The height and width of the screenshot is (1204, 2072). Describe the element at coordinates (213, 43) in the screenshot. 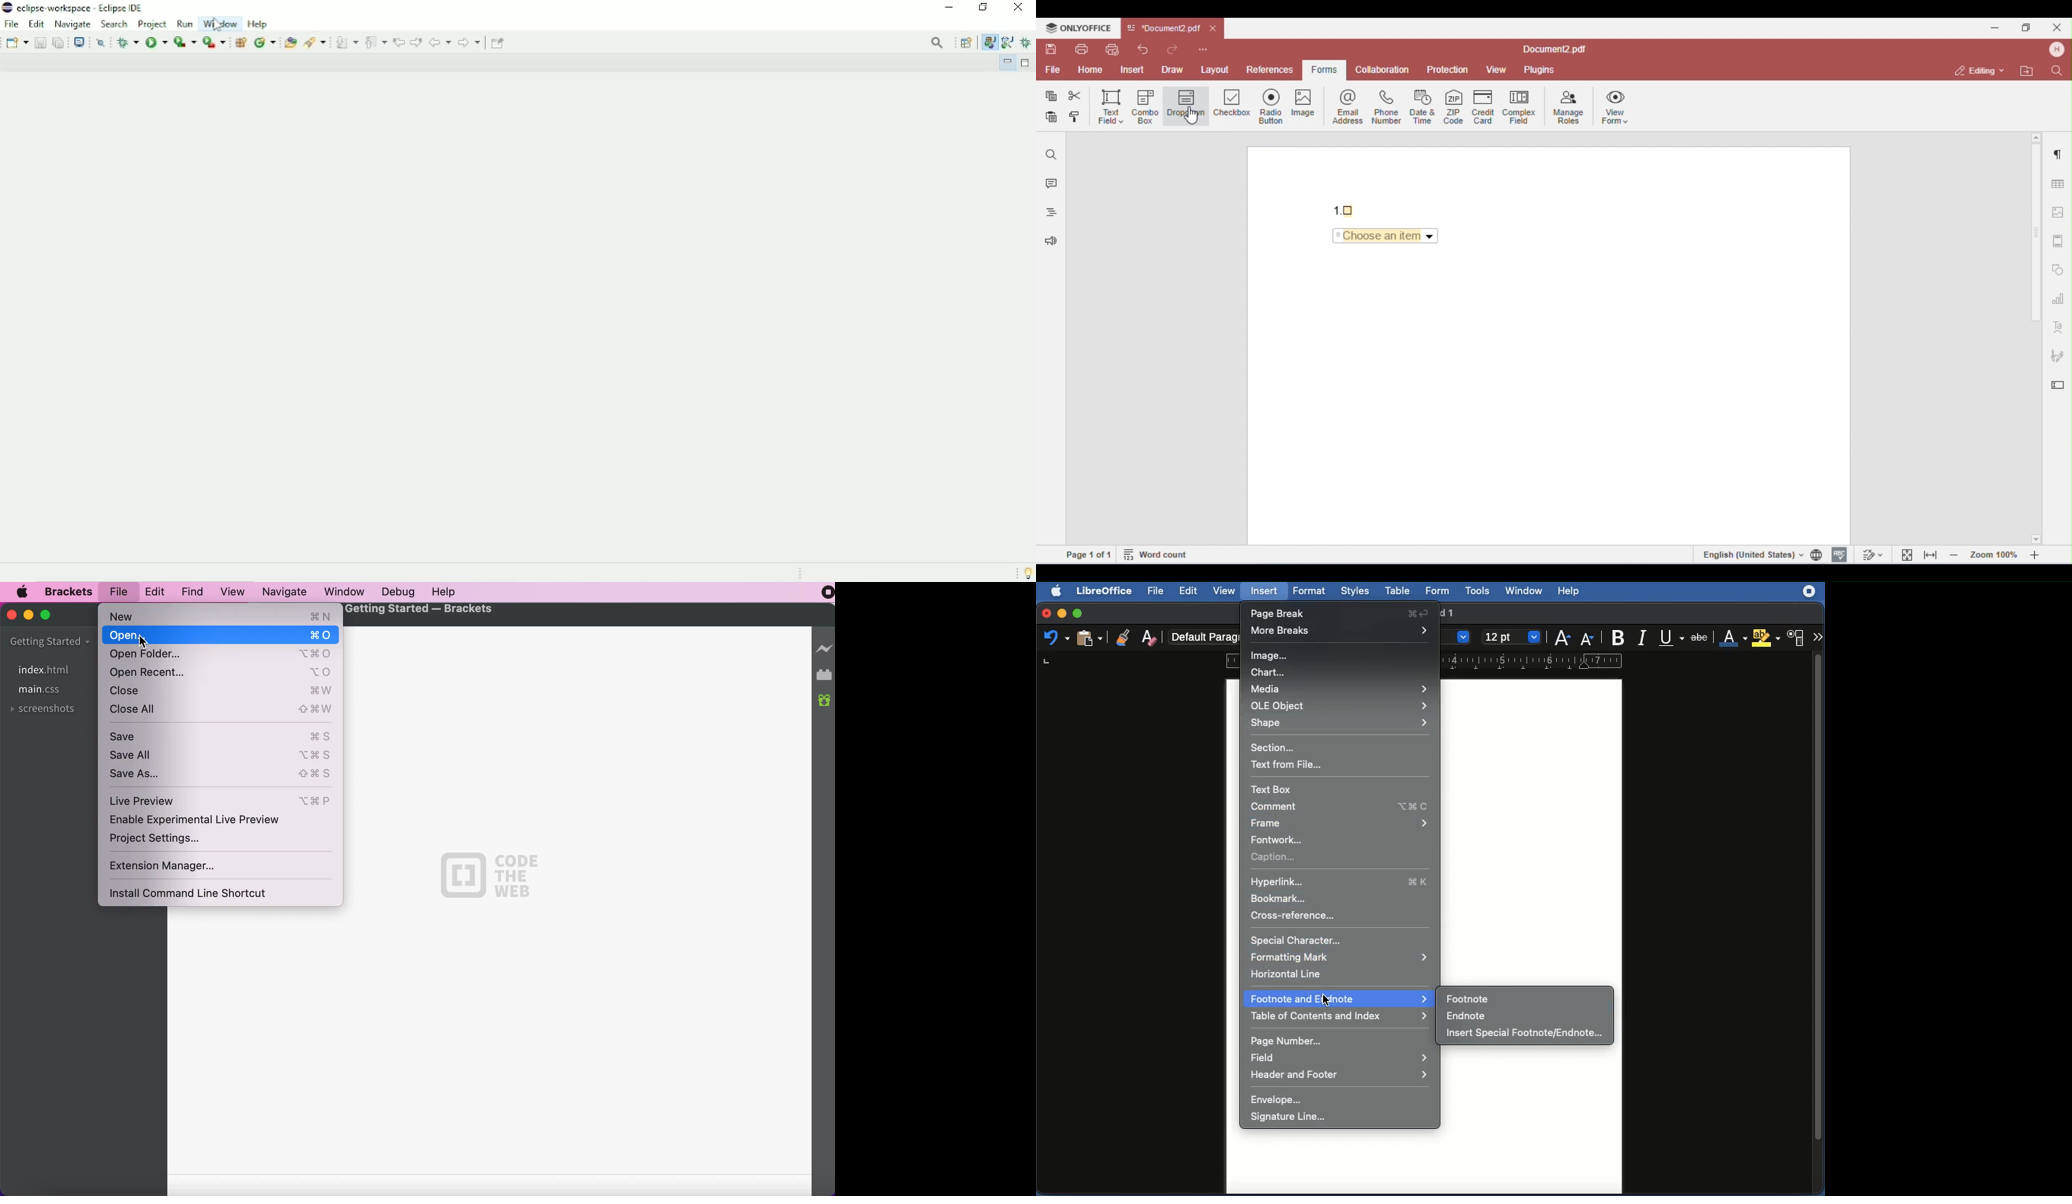

I see `Run last tool` at that location.